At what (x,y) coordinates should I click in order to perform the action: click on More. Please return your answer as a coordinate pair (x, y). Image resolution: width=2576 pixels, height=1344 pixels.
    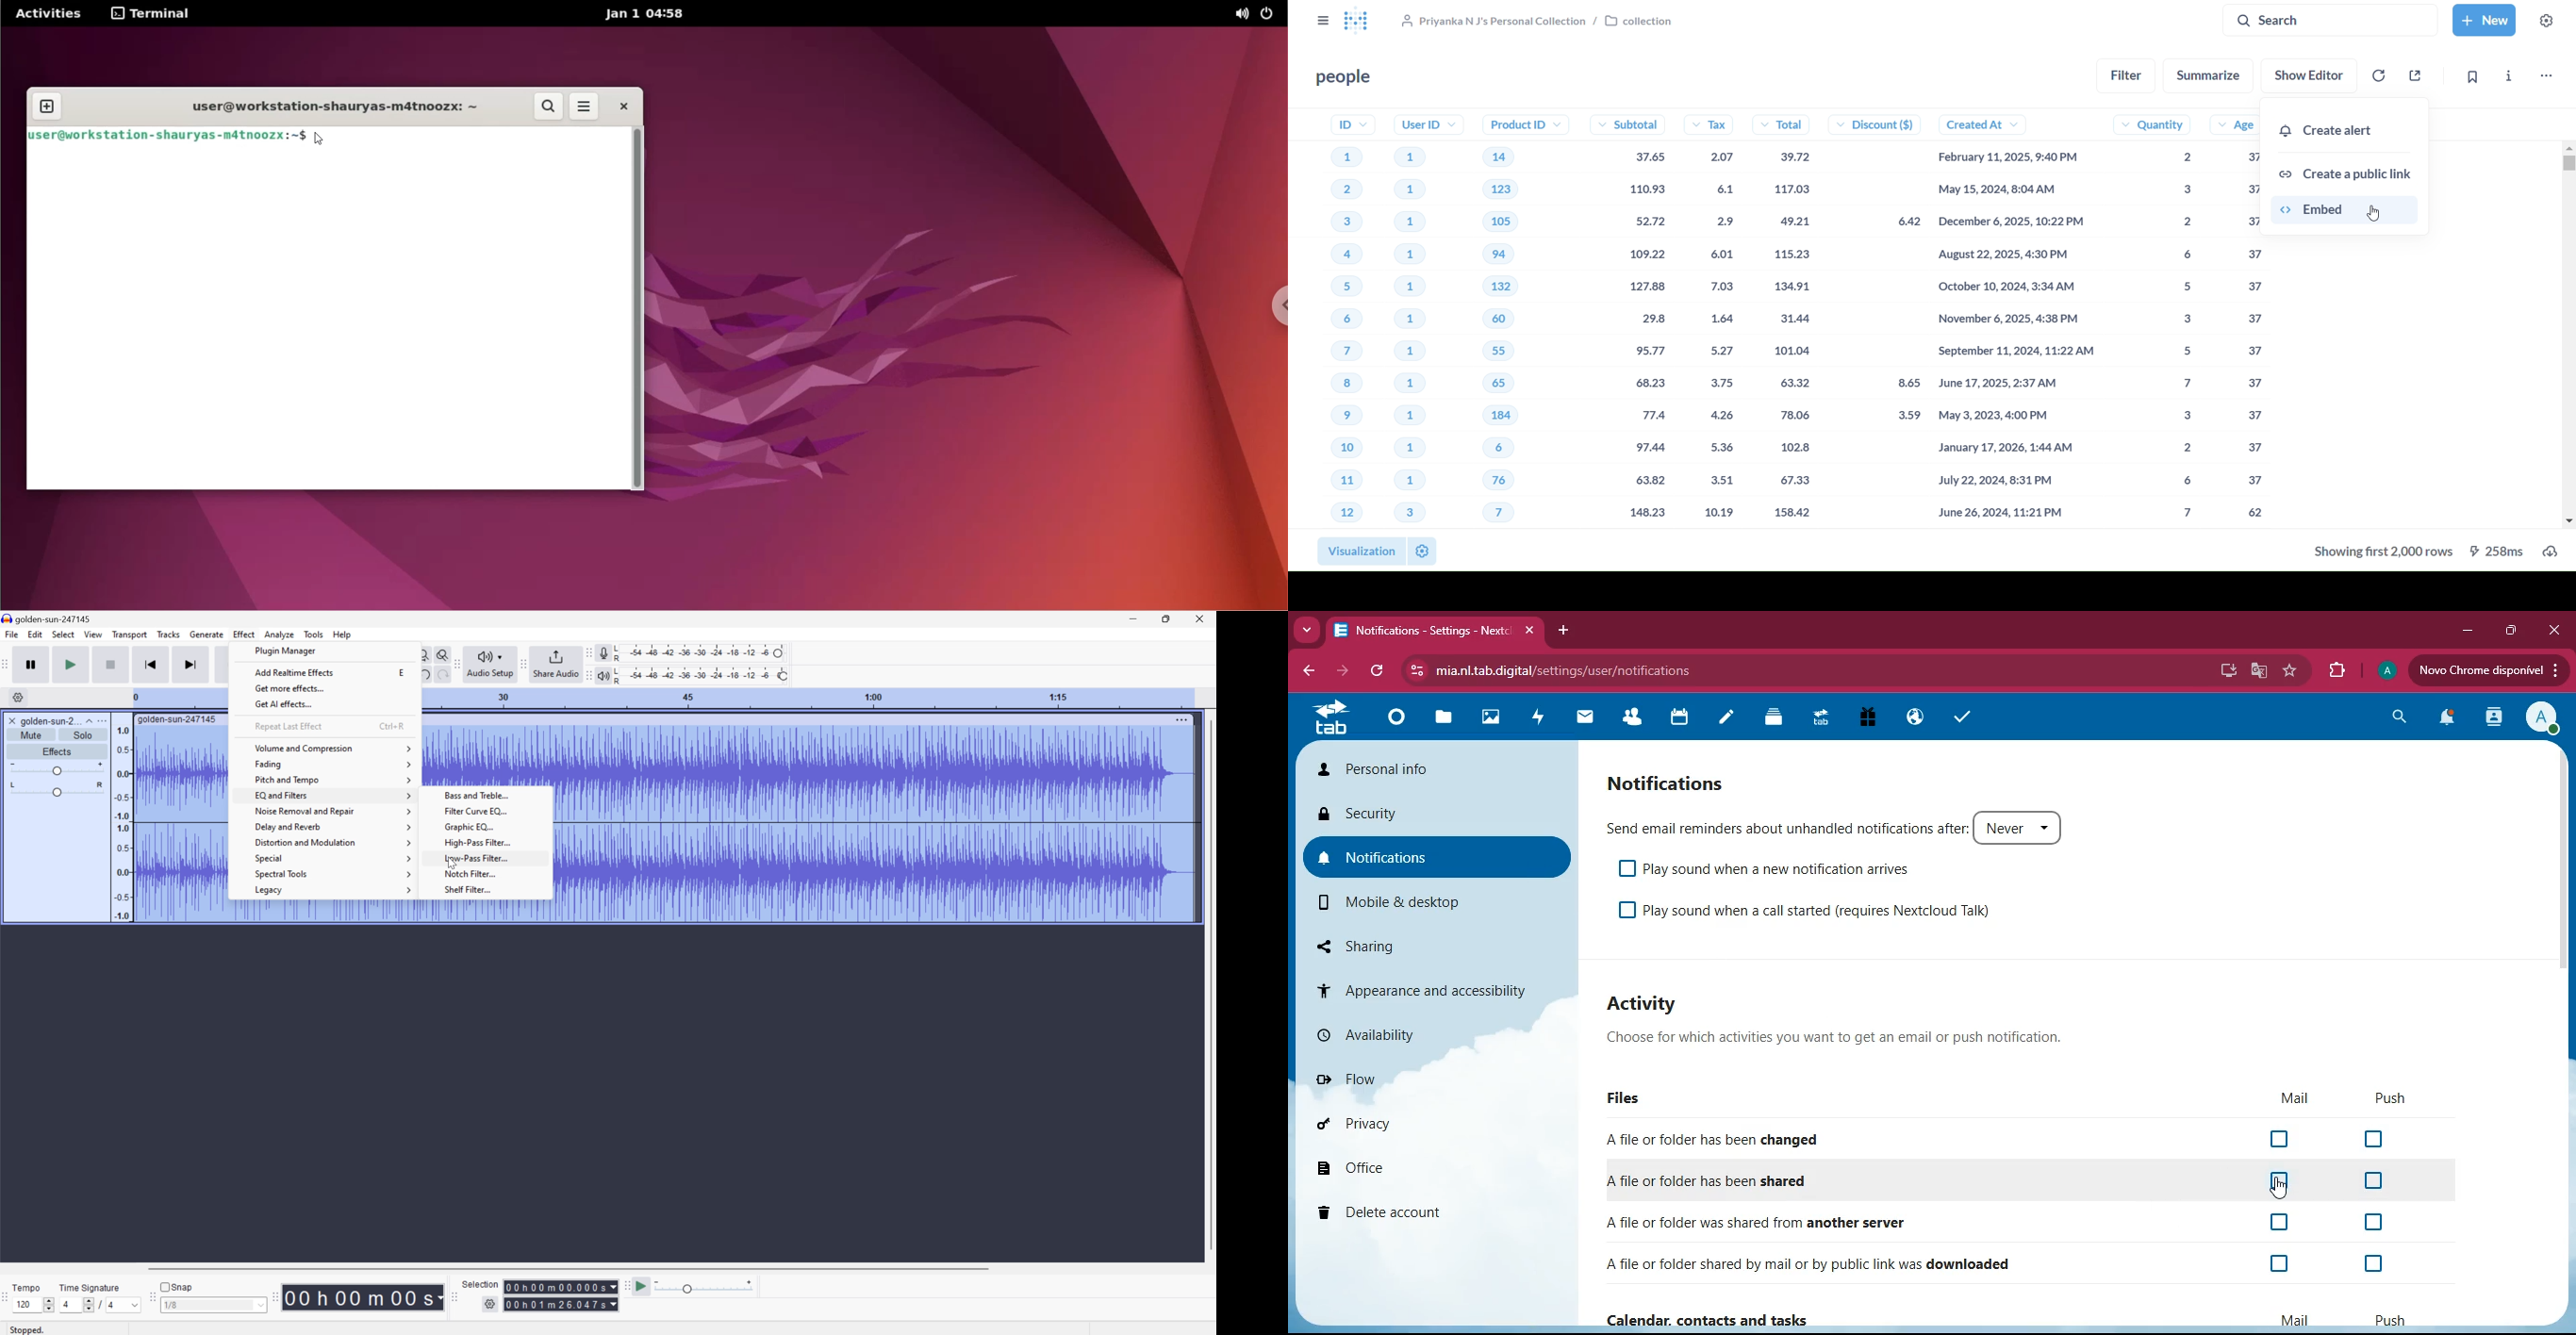
    Looking at the image, I should click on (101, 720).